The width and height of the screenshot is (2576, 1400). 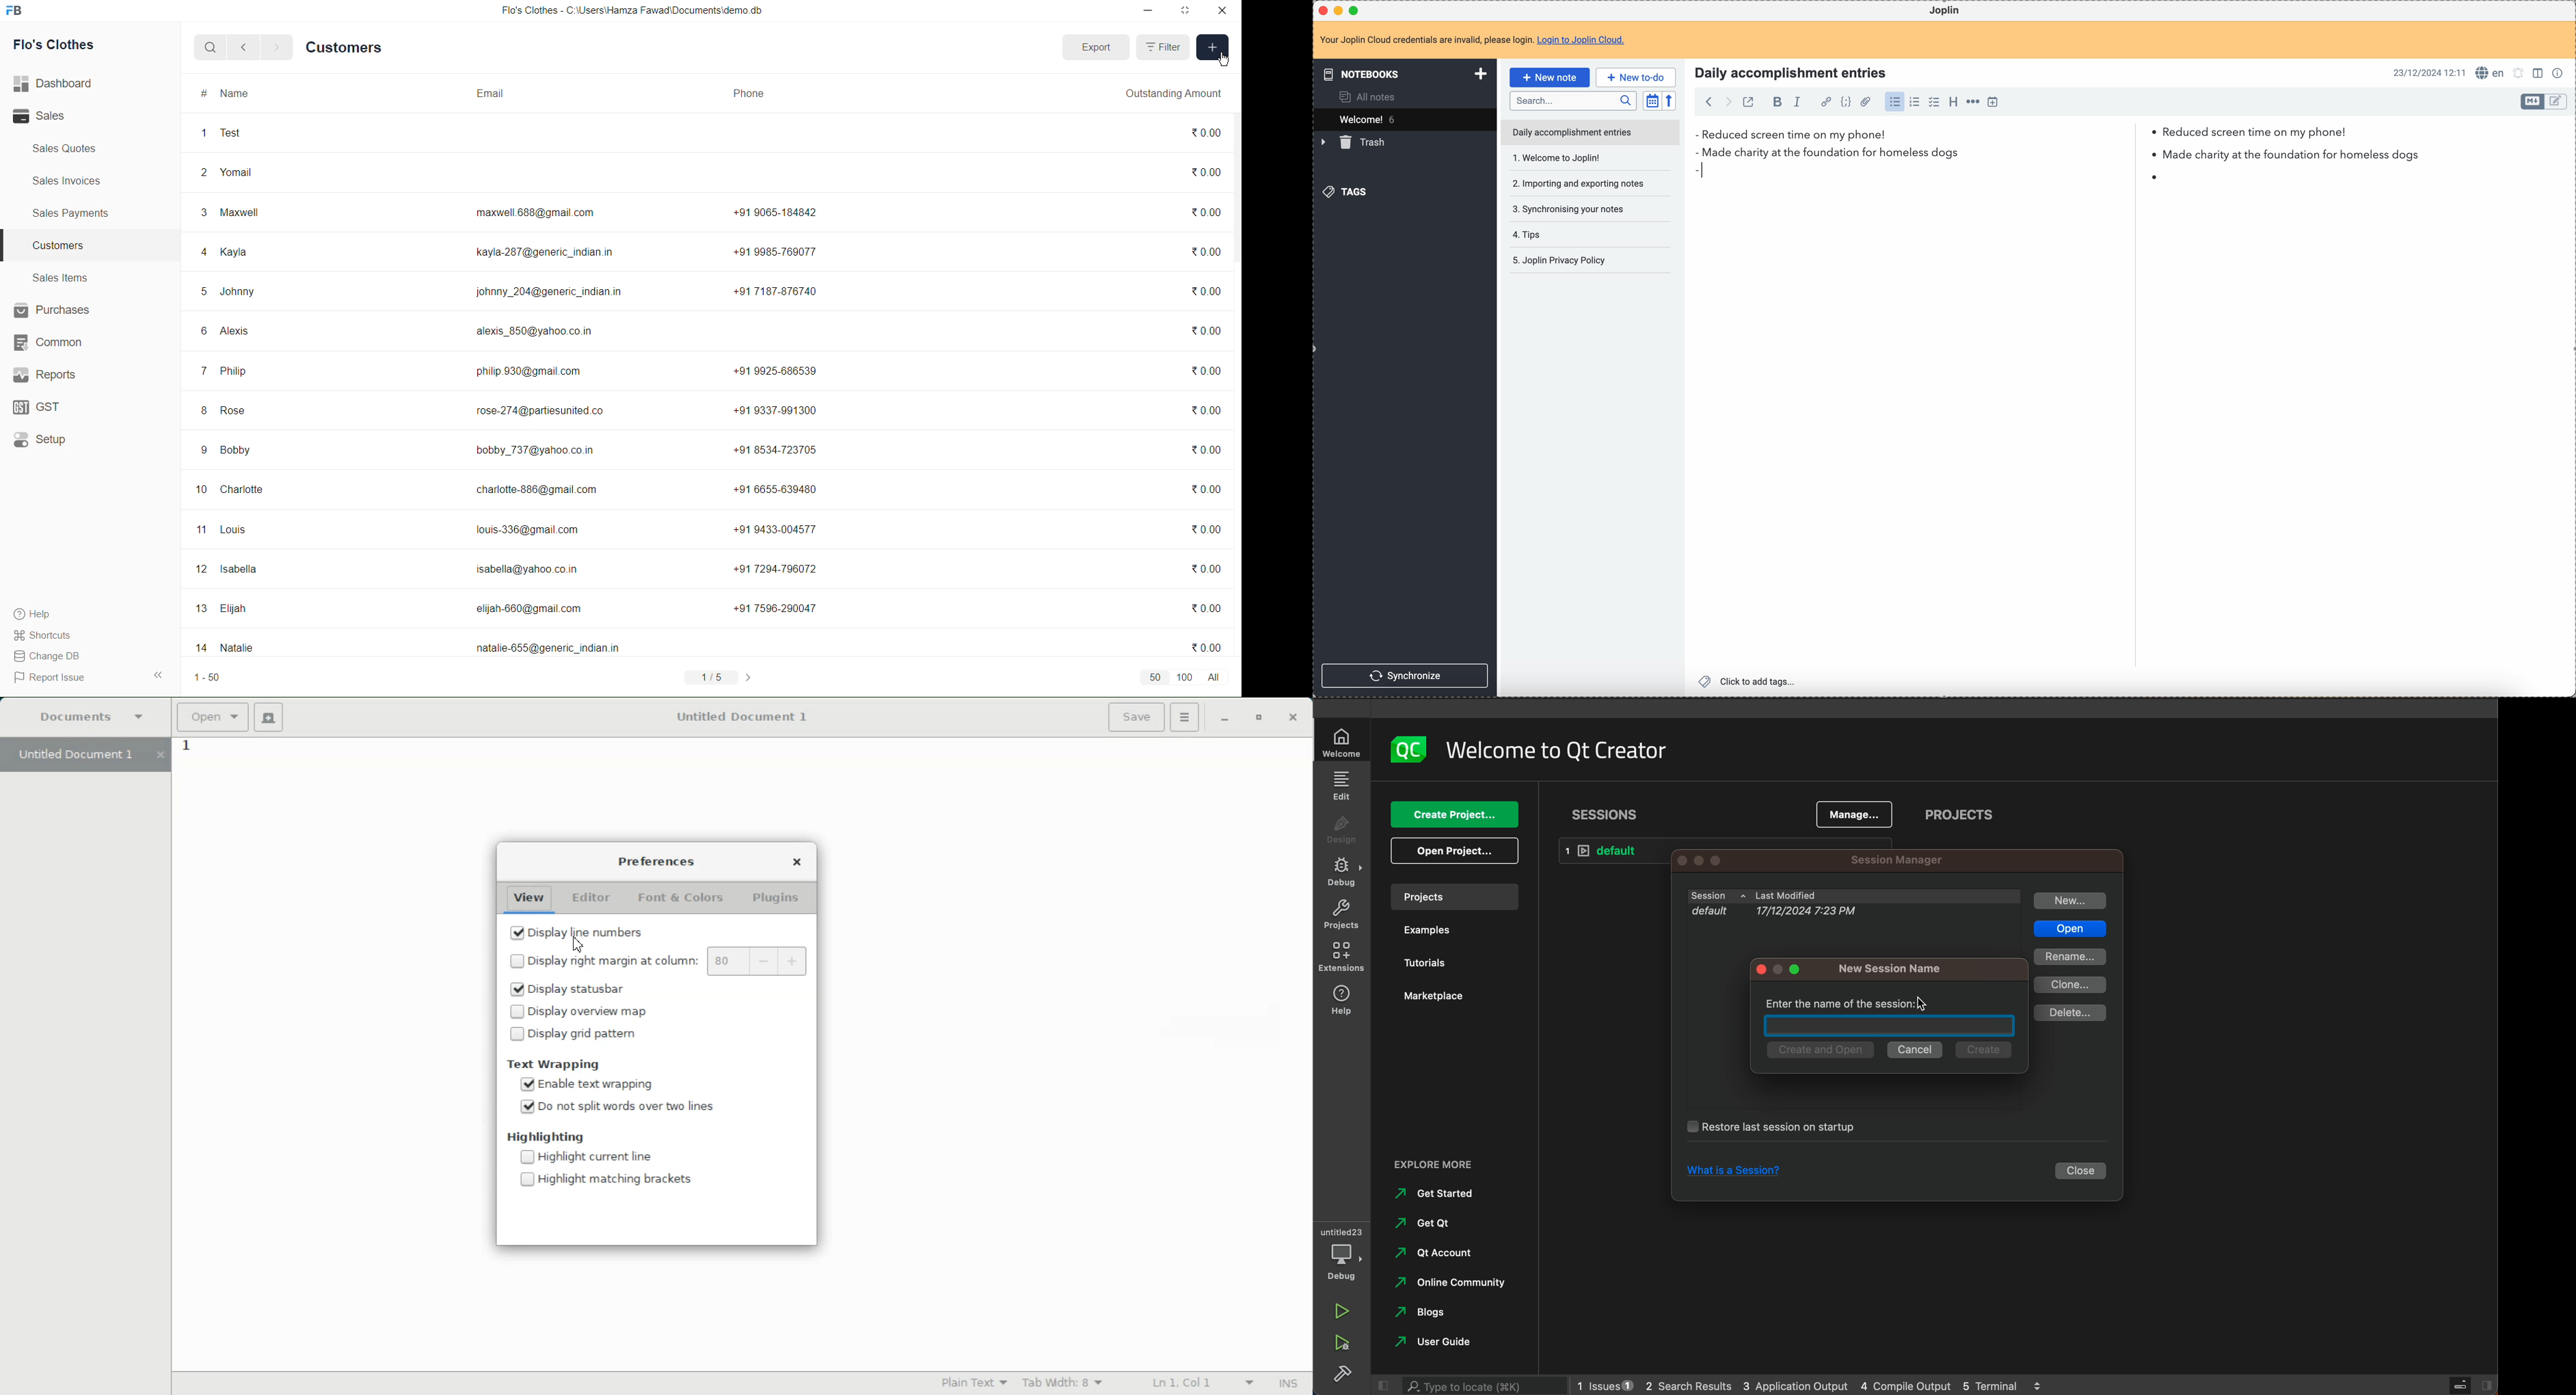 What do you see at coordinates (1854, 896) in the screenshot?
I see `sessions , last modified` at bounding box center [1854, 896].